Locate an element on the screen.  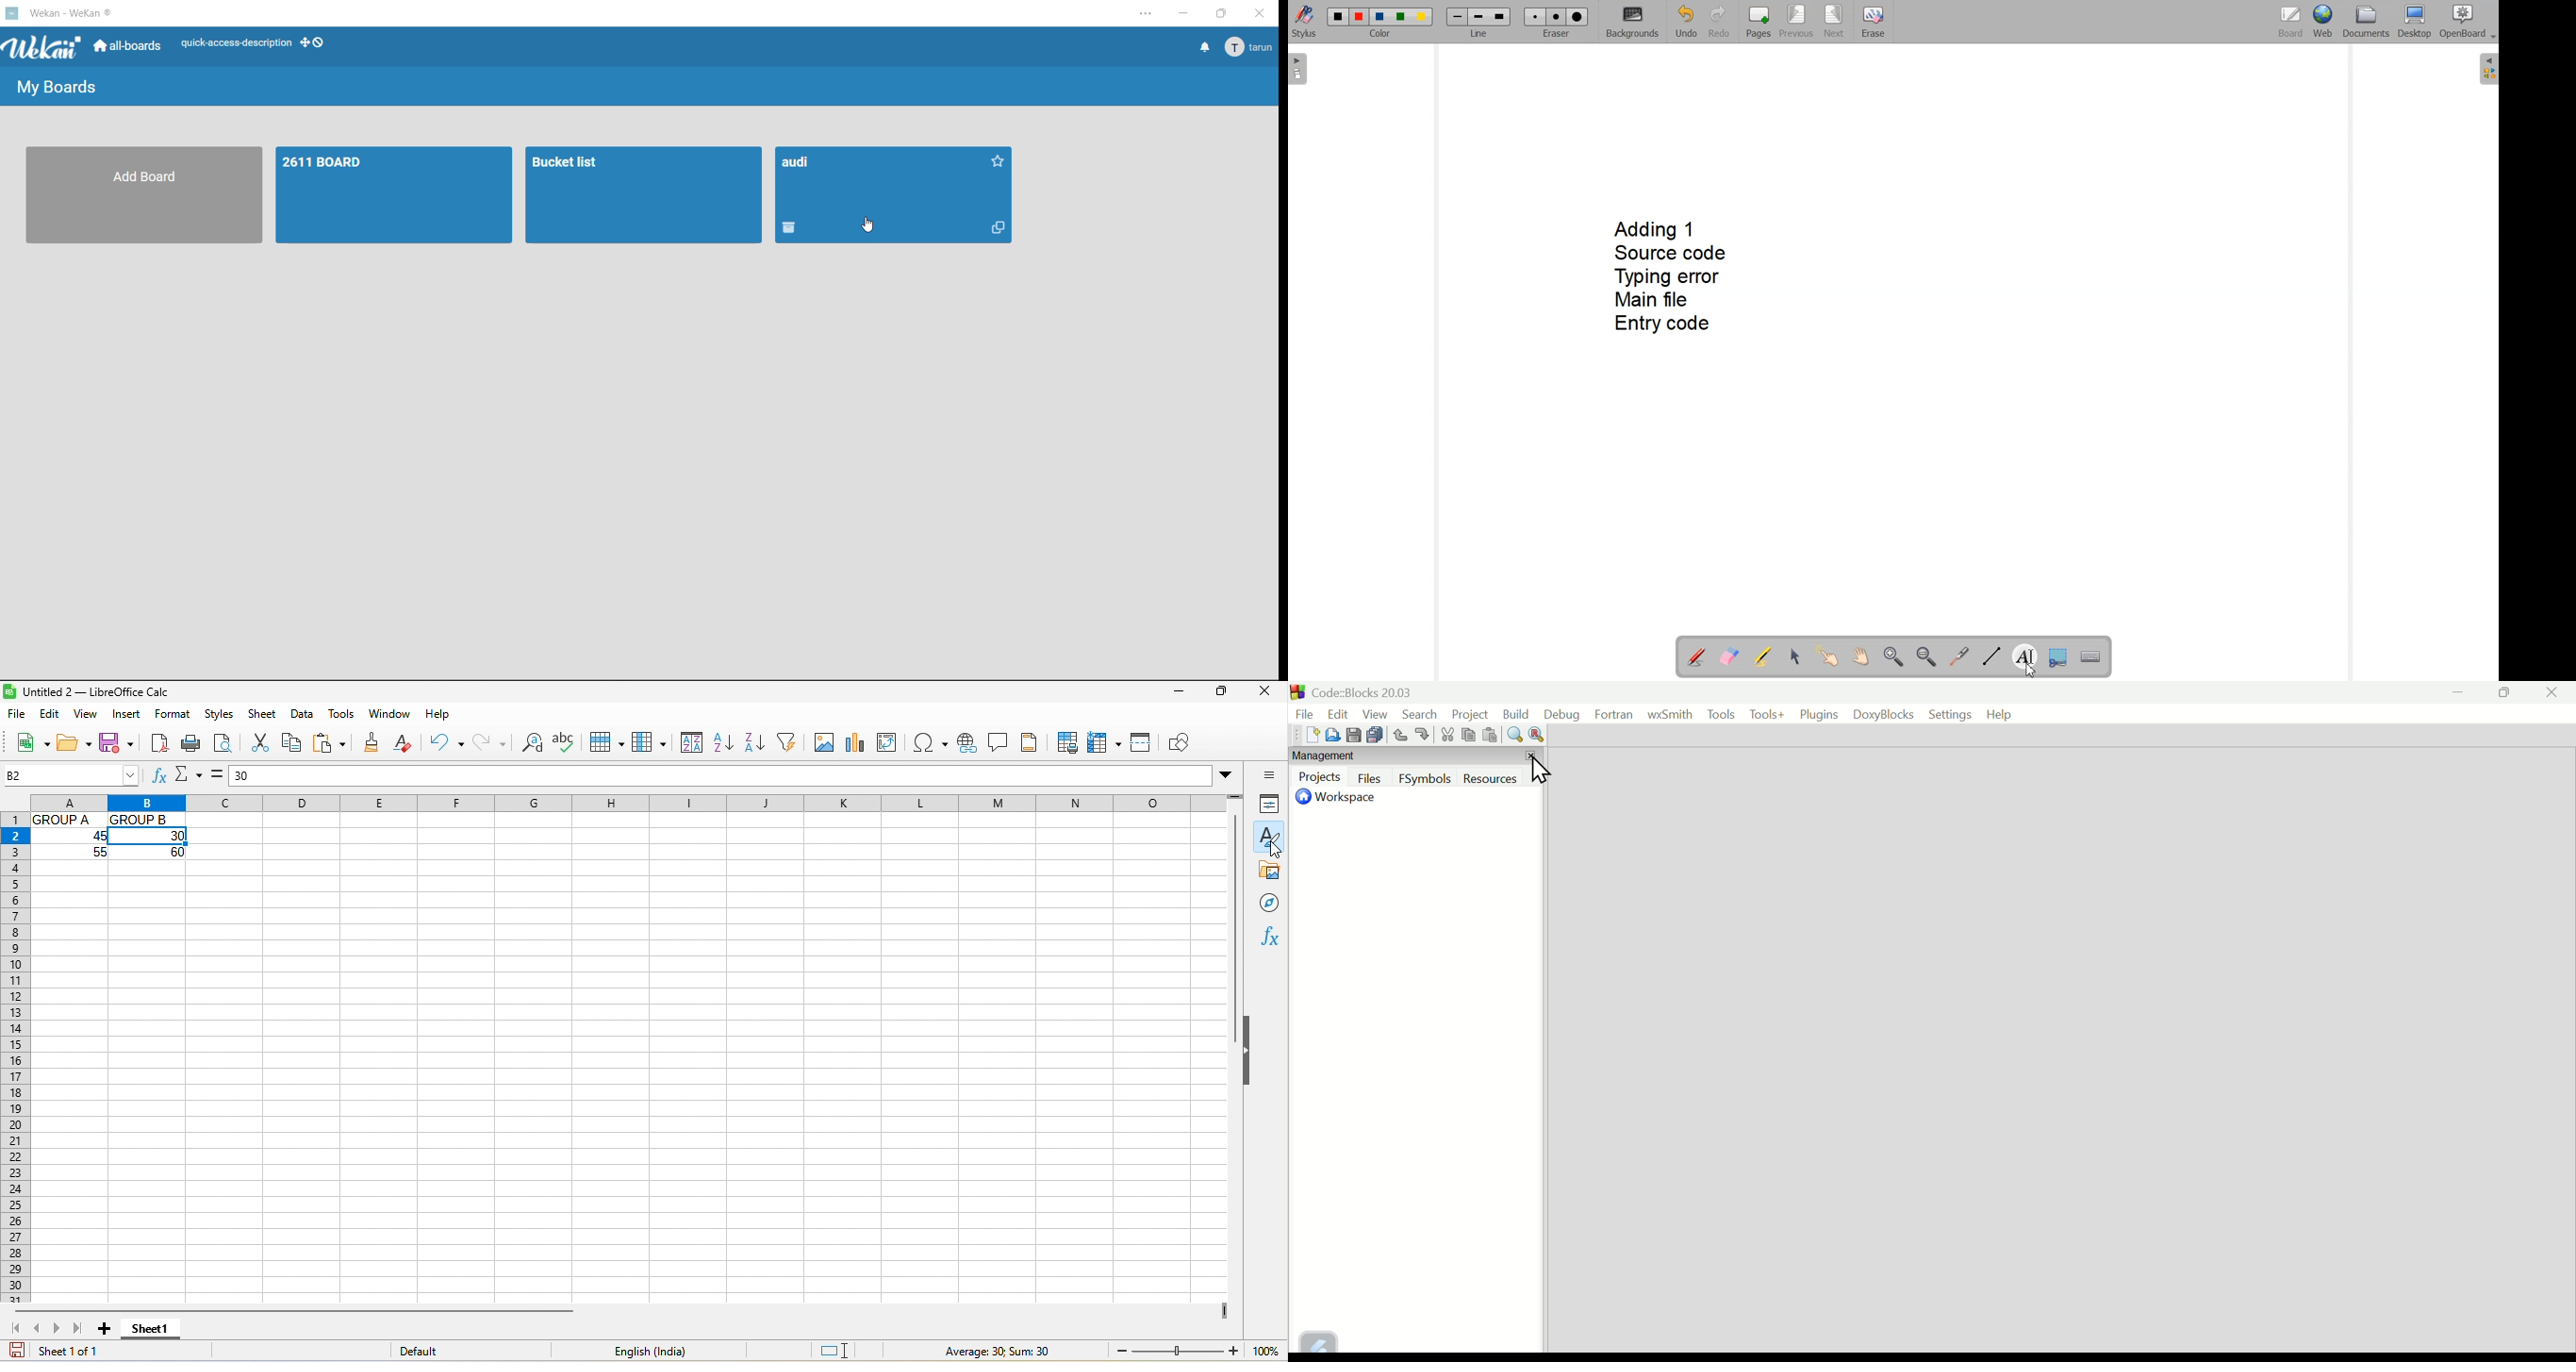
export directly as pdf is located at coordinates (158, 745).